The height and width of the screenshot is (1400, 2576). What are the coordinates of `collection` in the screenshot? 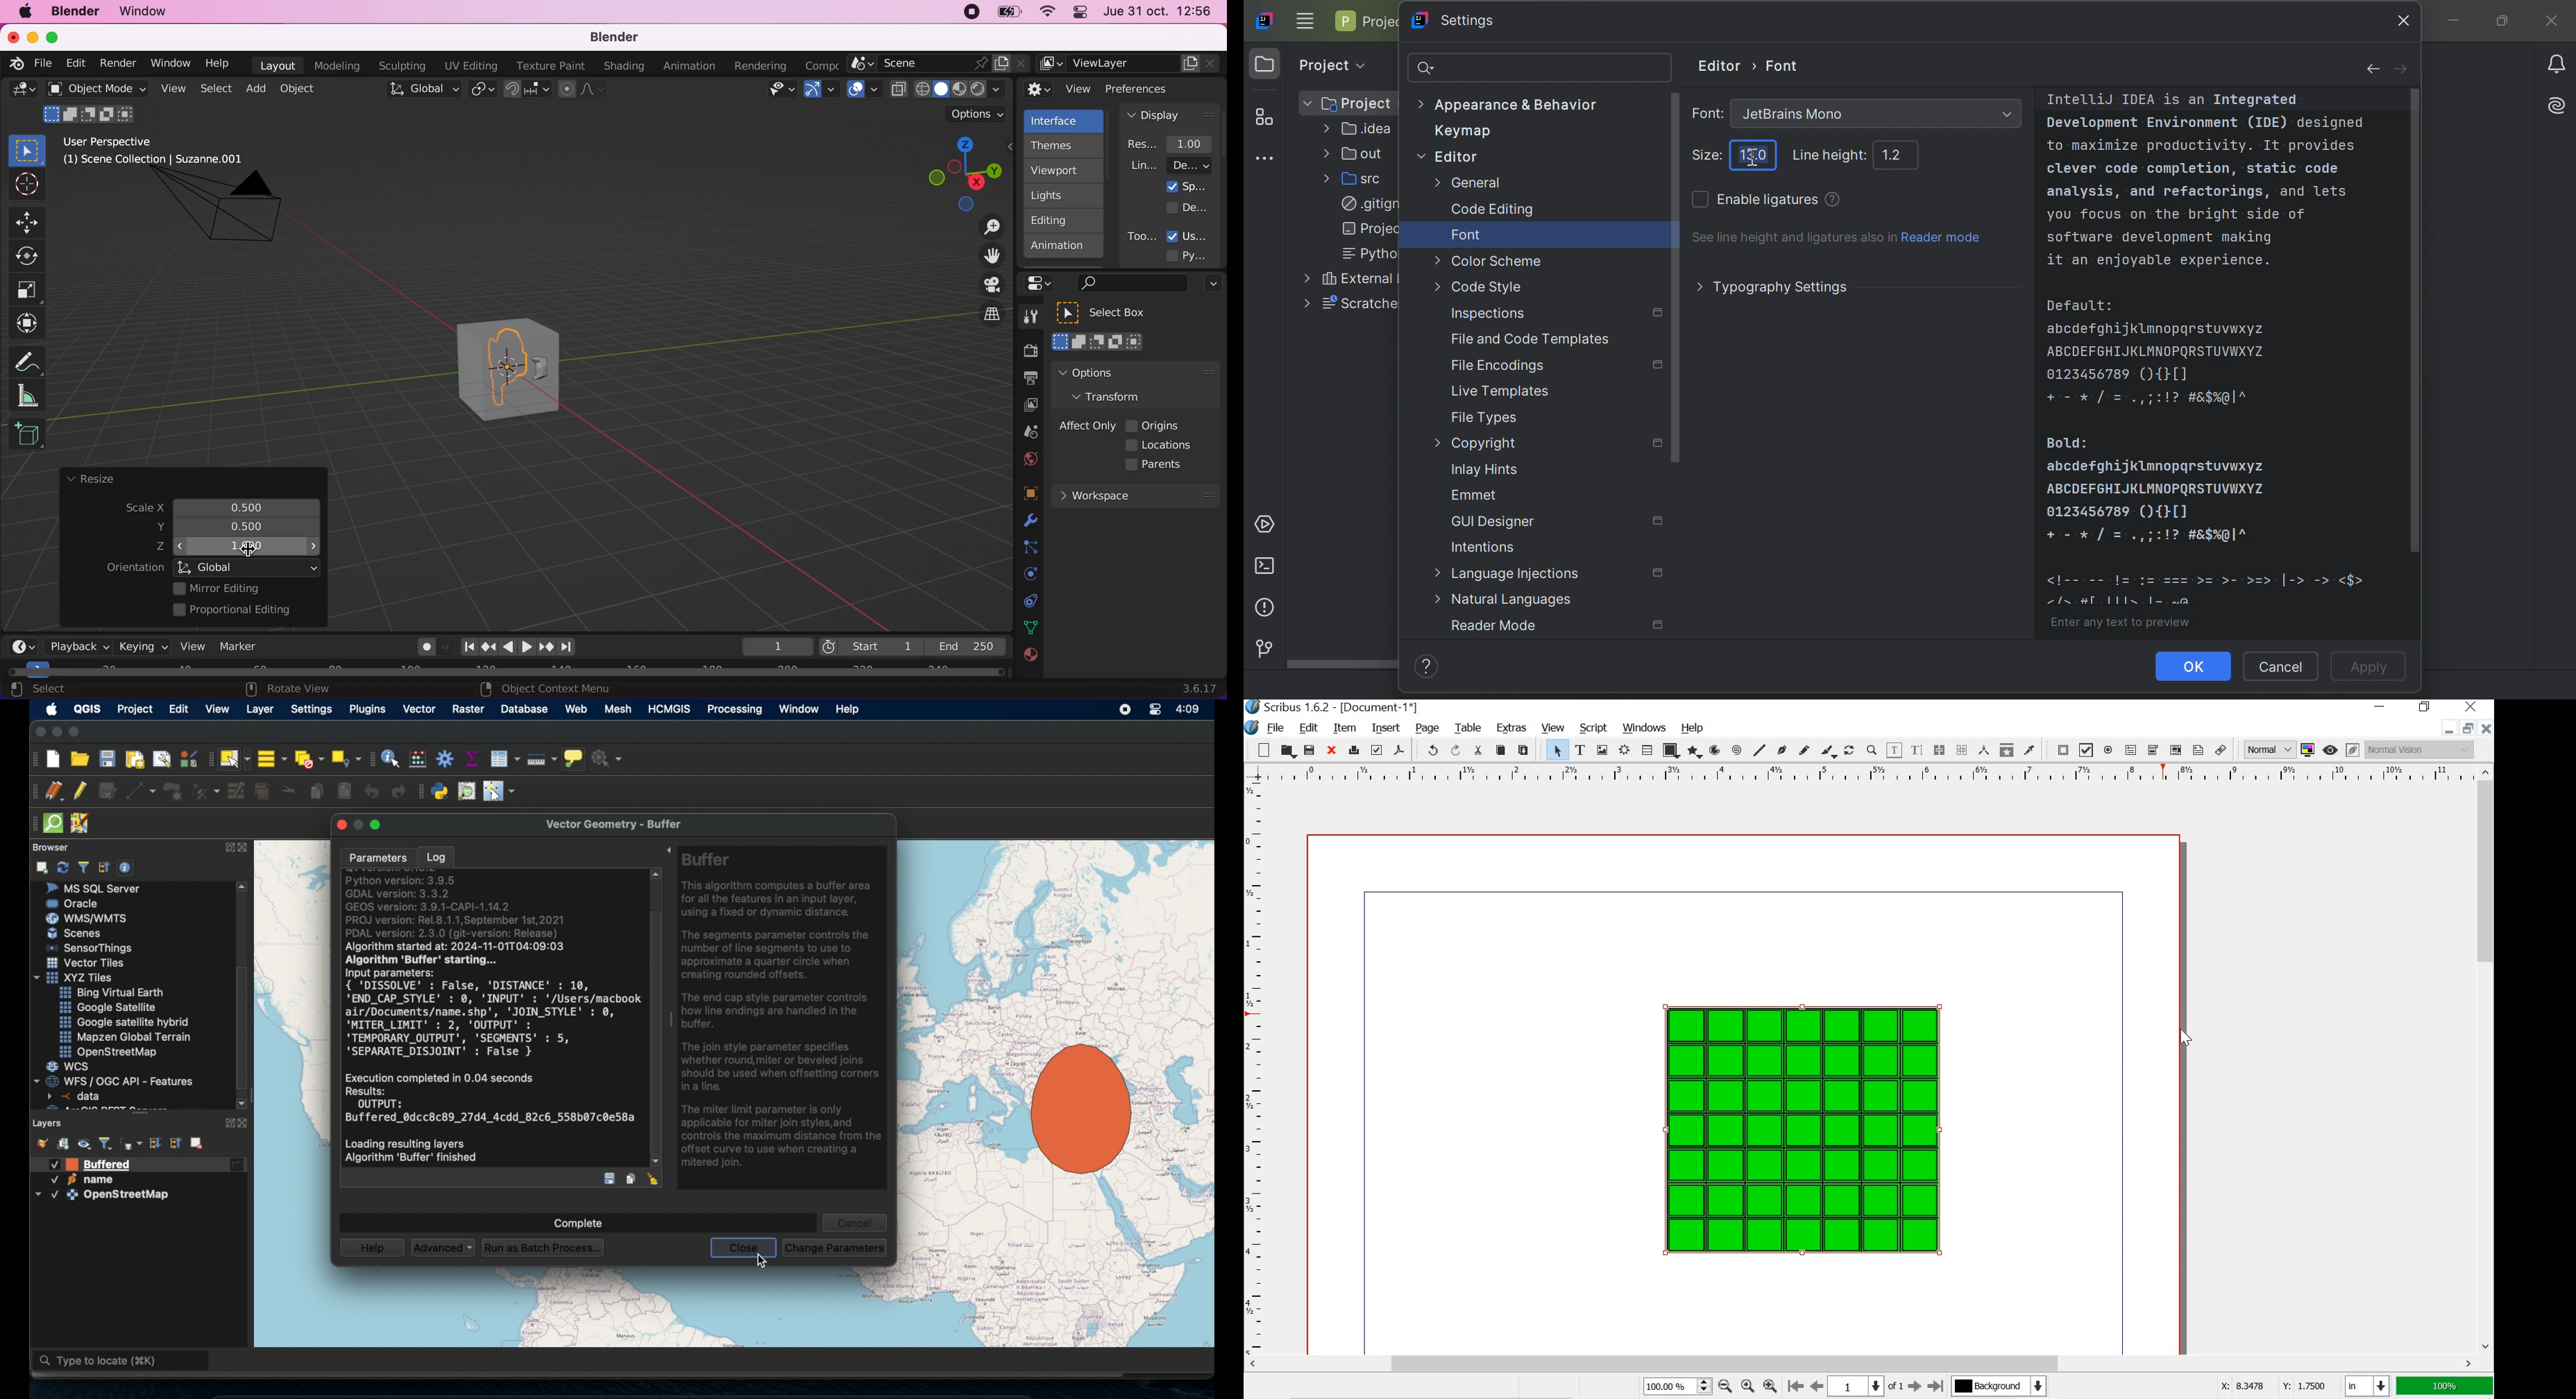 It's located at (1029, 601).